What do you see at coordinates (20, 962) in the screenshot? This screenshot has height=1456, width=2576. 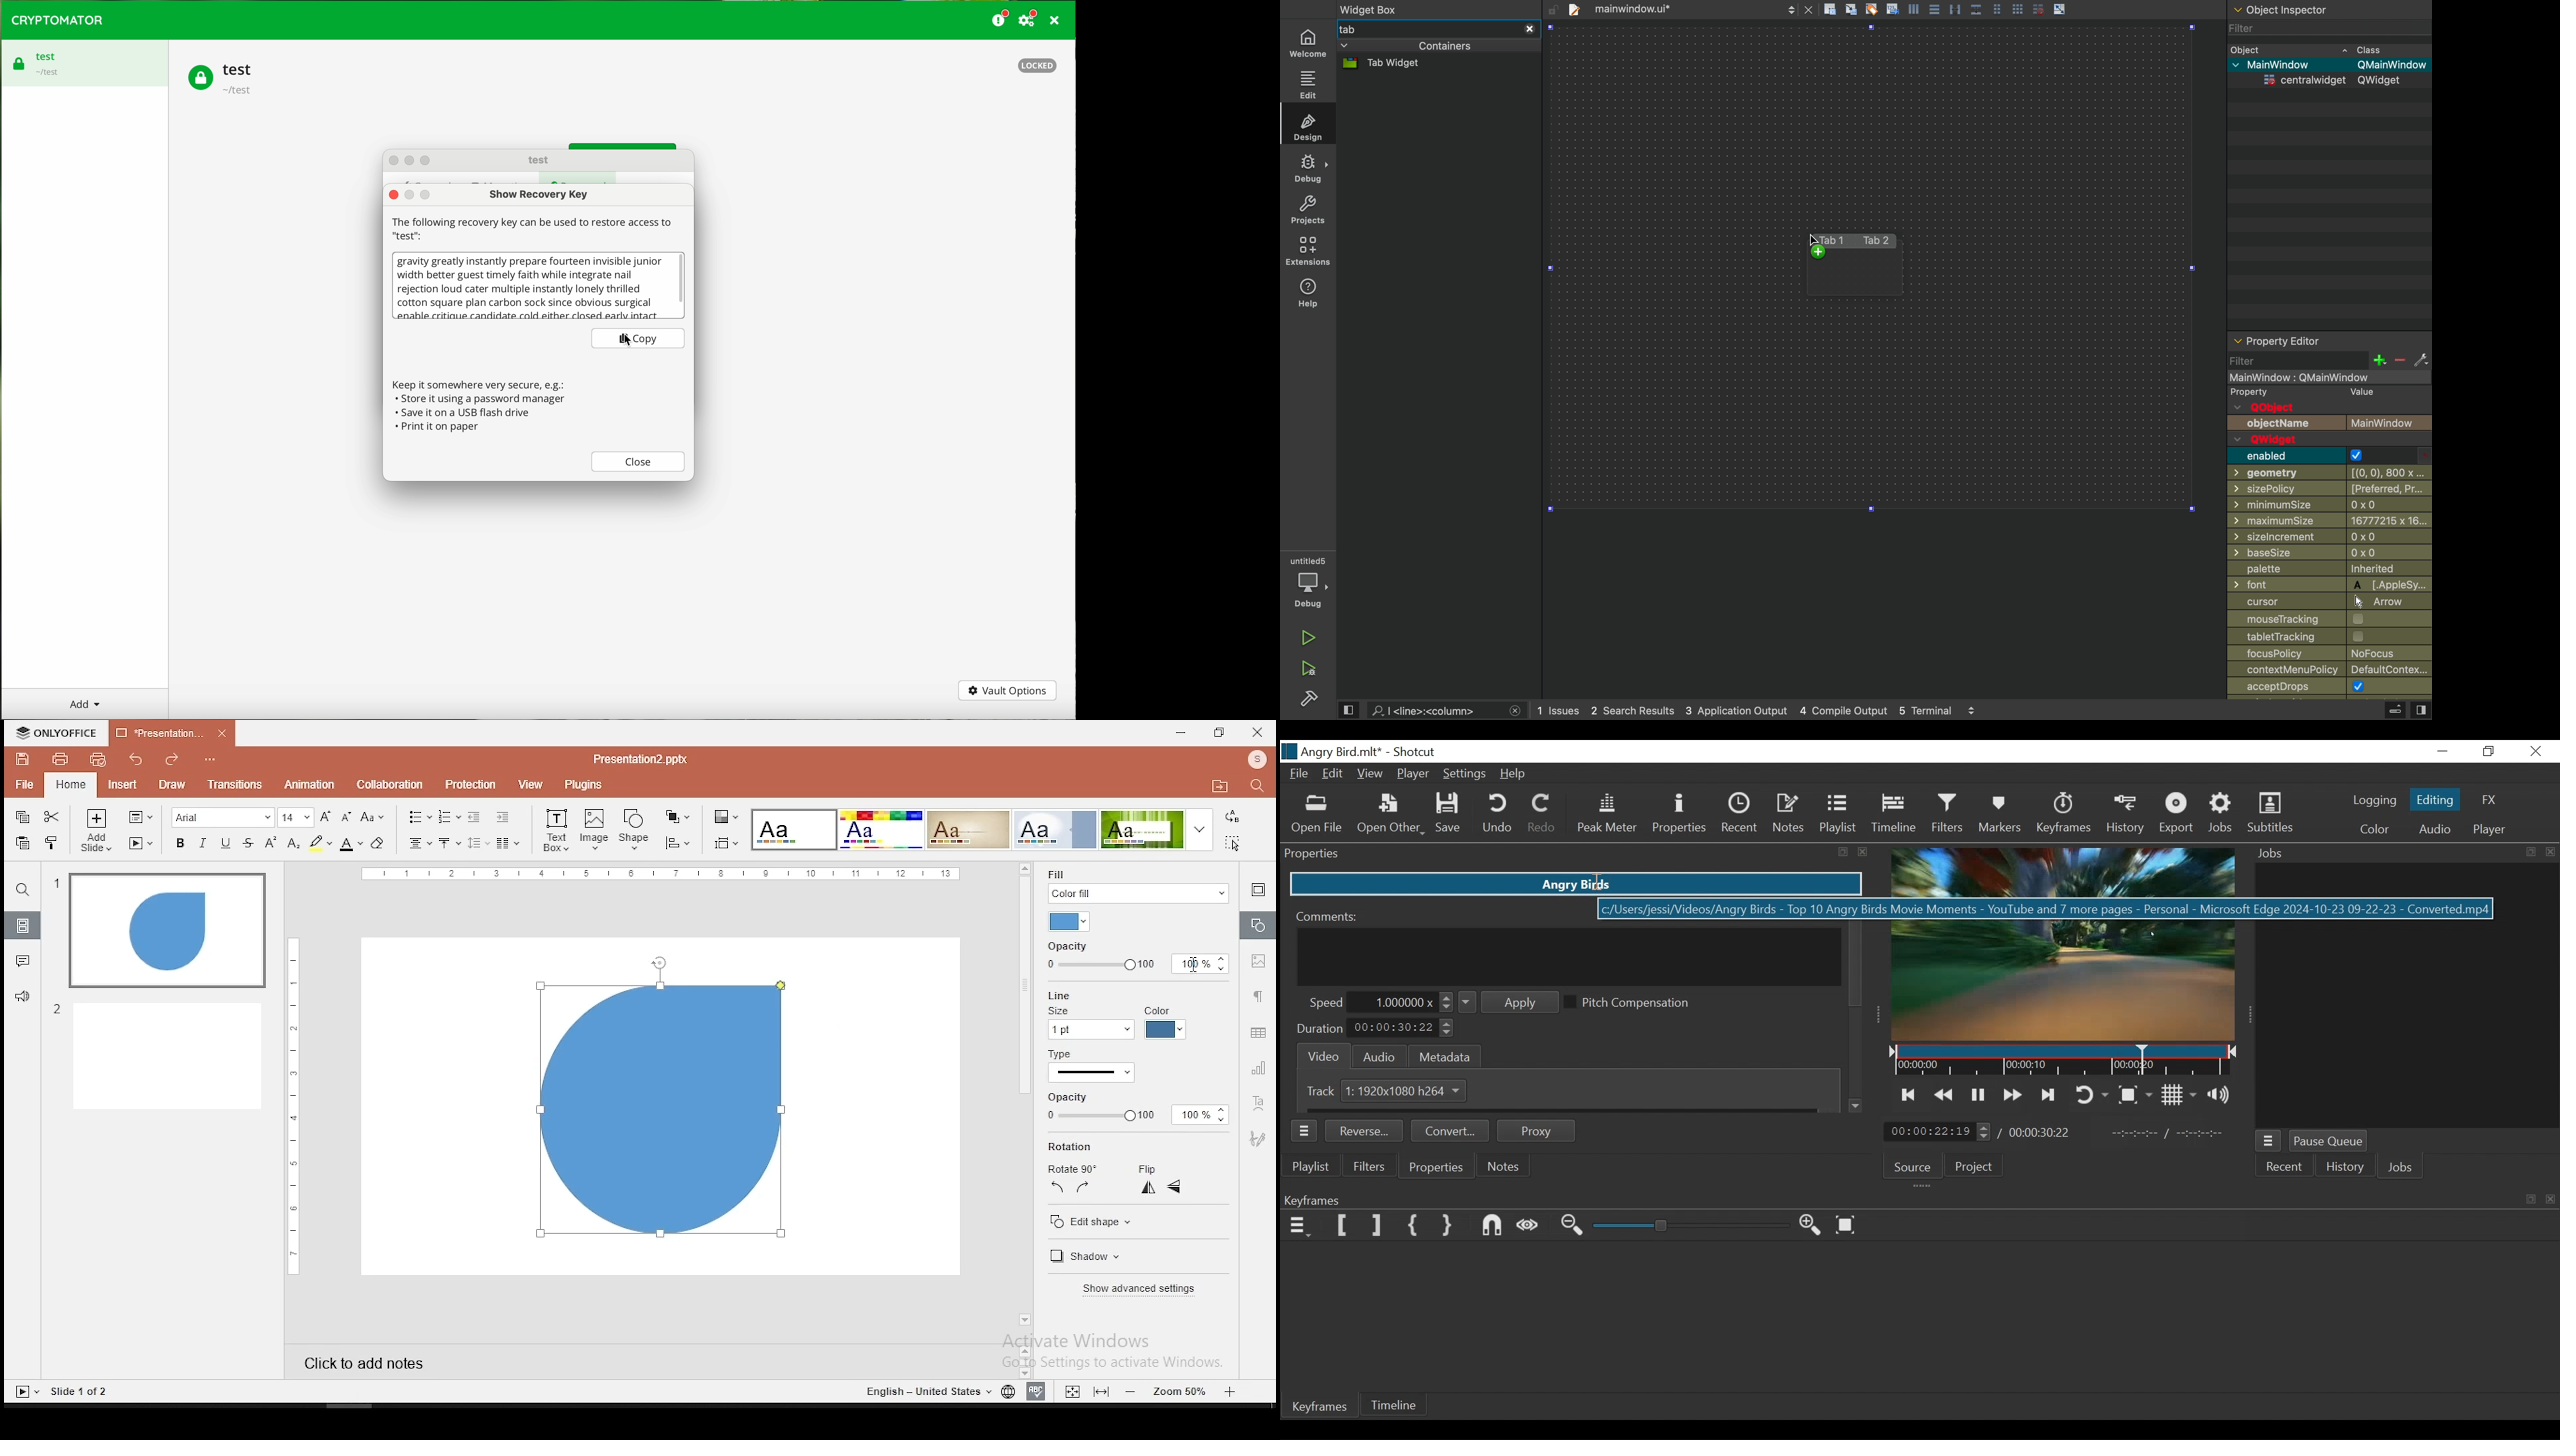 I see `comments` at bounding box center [20, 962].